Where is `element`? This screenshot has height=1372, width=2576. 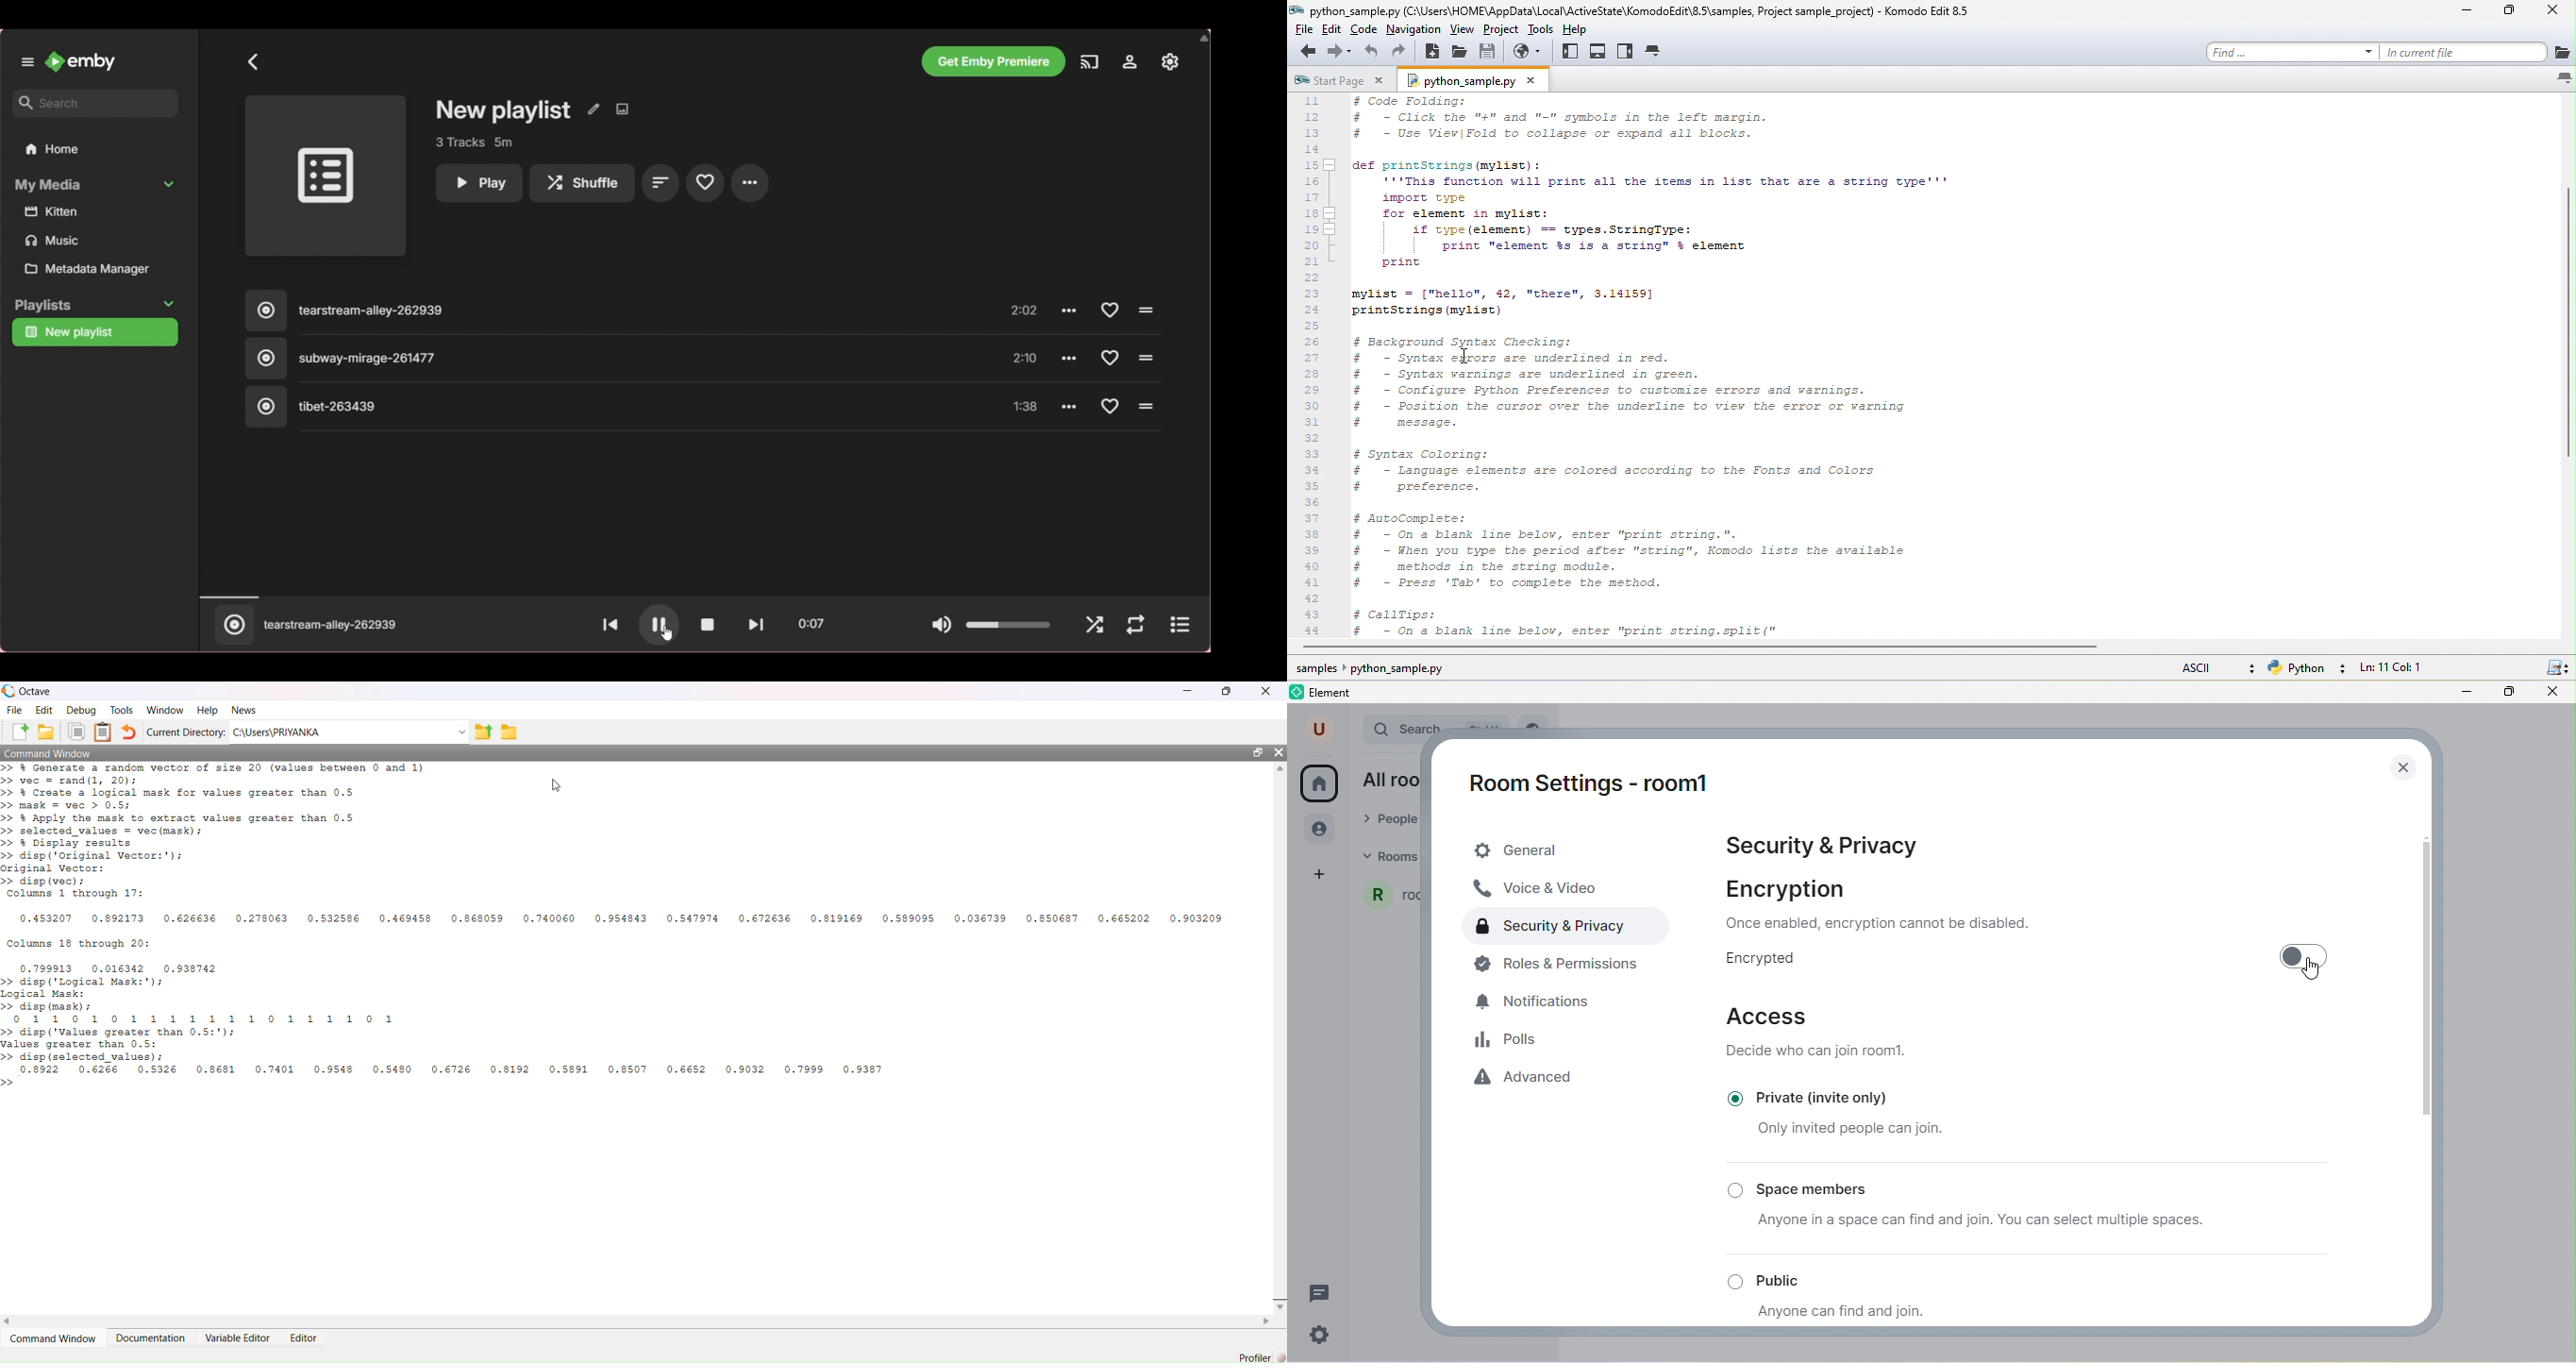 element is located at coordinates (1324, 694).